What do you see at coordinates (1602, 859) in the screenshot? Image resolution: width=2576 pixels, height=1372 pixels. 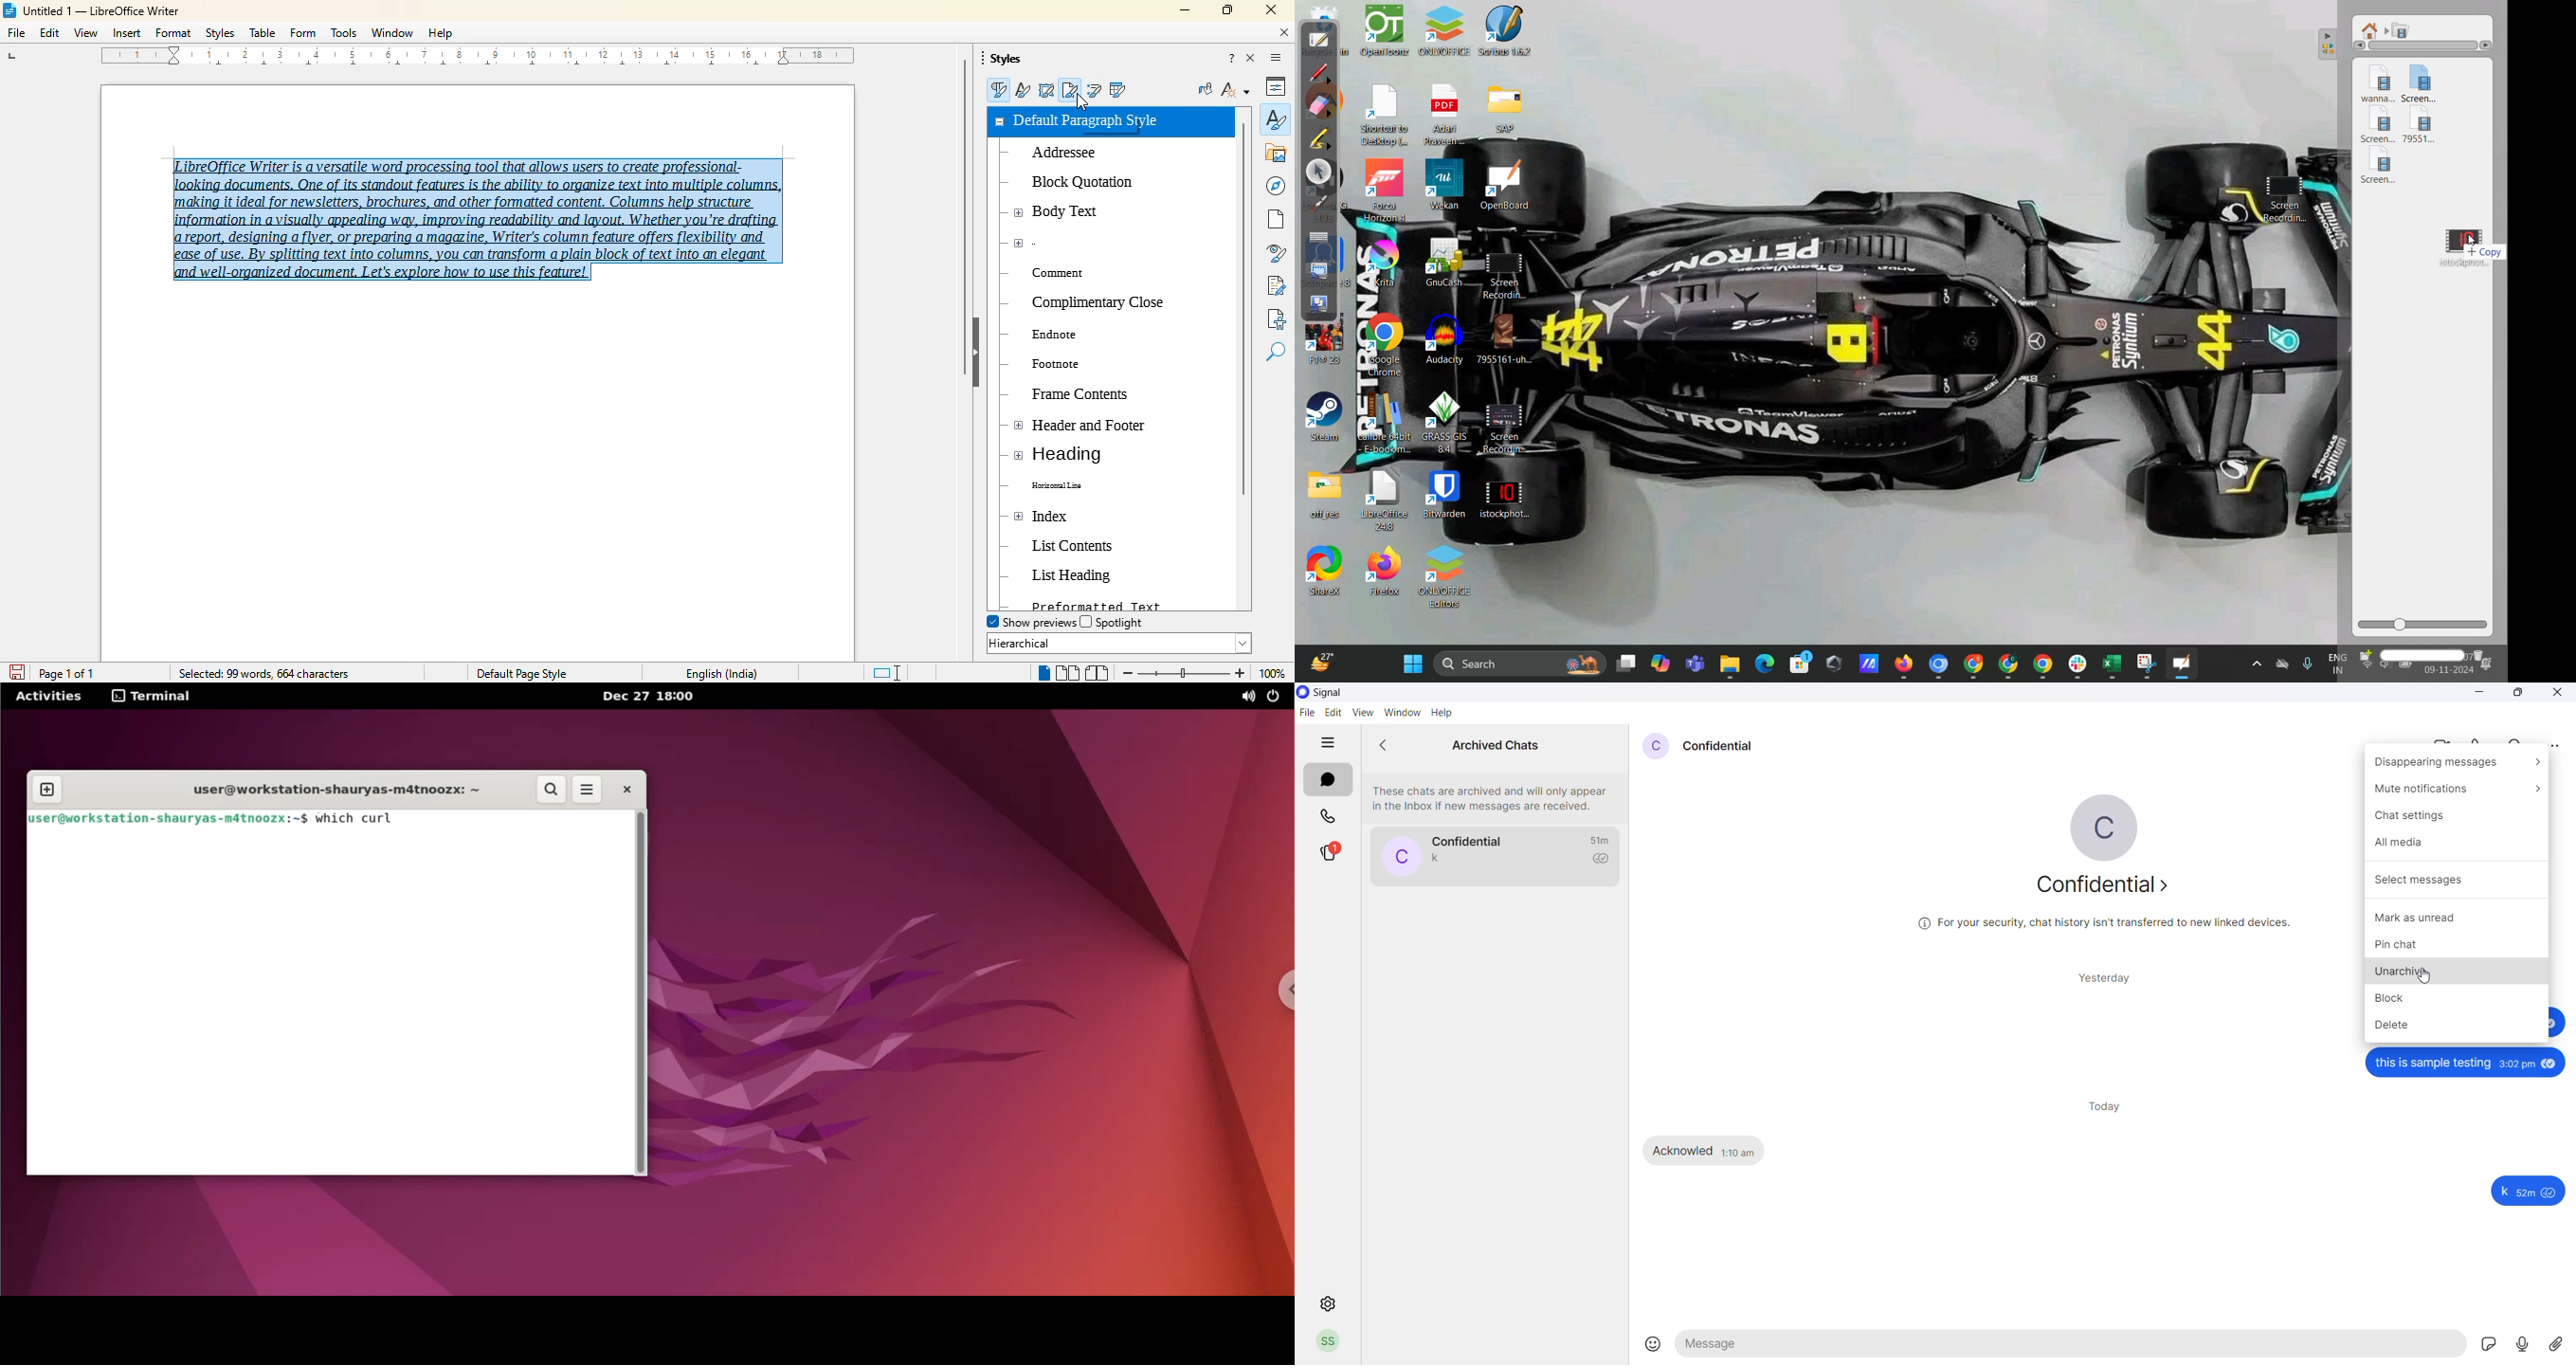 I see `read recipient` at bounding box center [1602, 859].